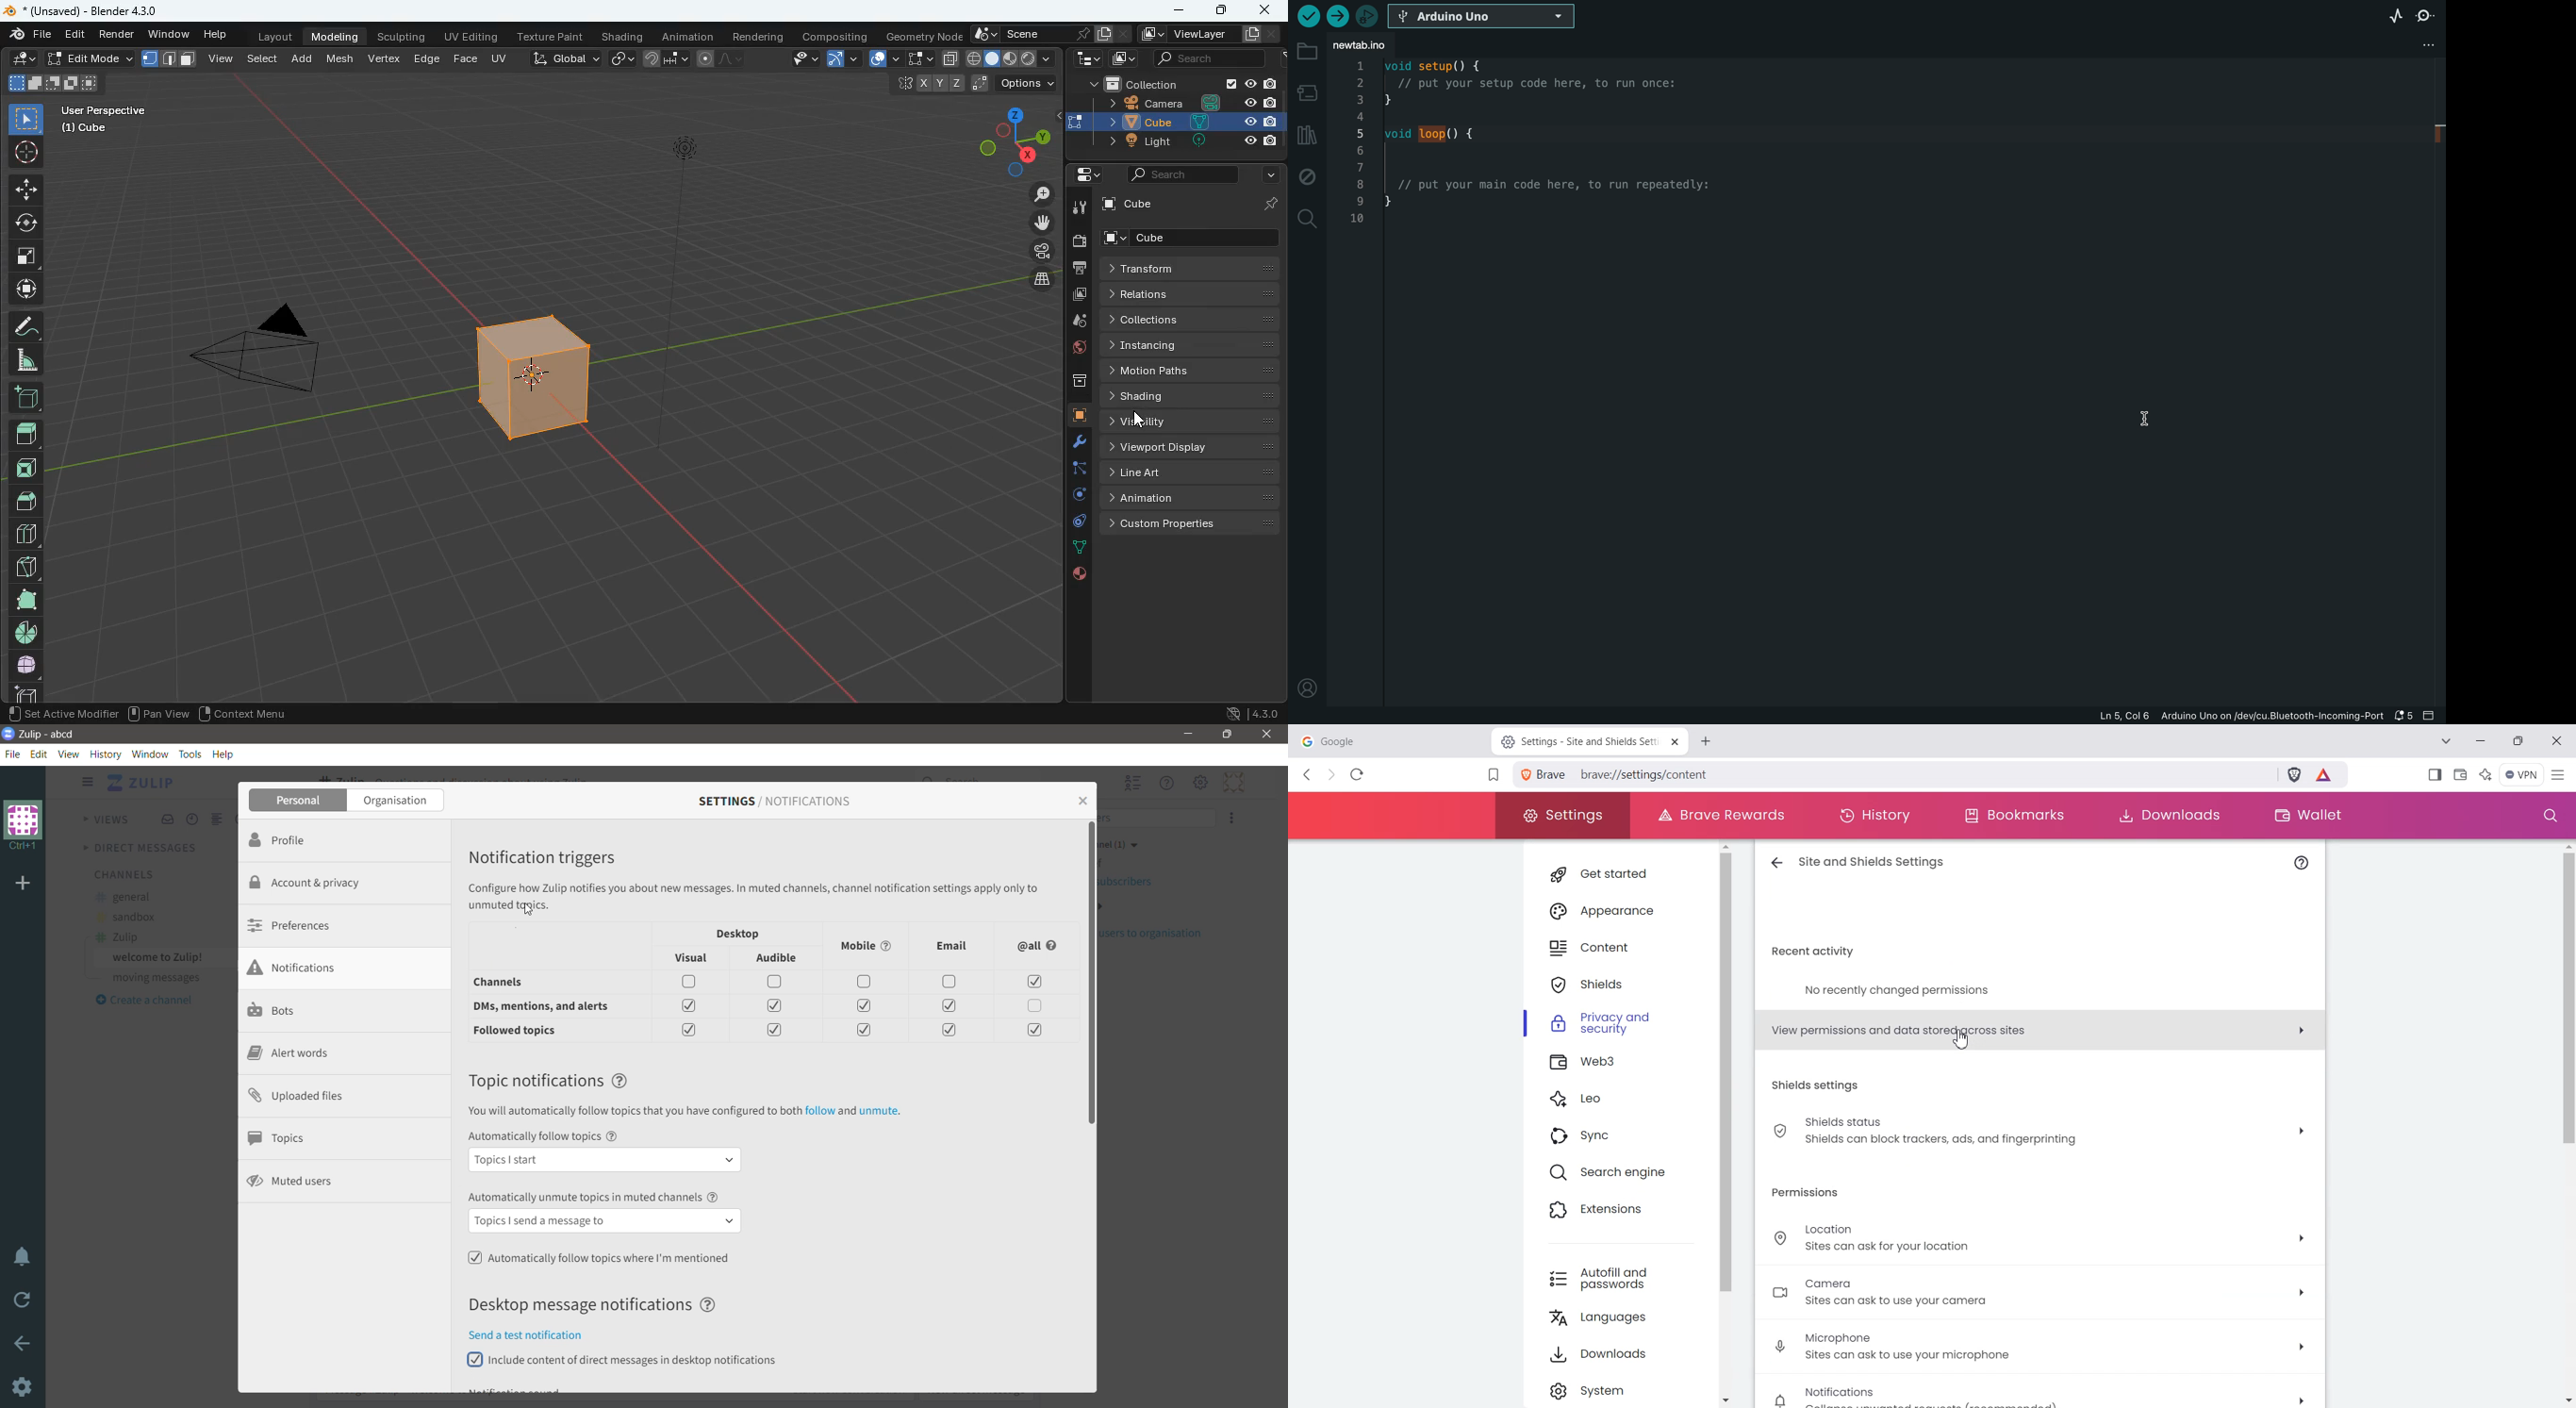  What do you see at coordinates (1625, 1392) in the screenshot?
I see `Settings` at bounding box center [1625, 1392].